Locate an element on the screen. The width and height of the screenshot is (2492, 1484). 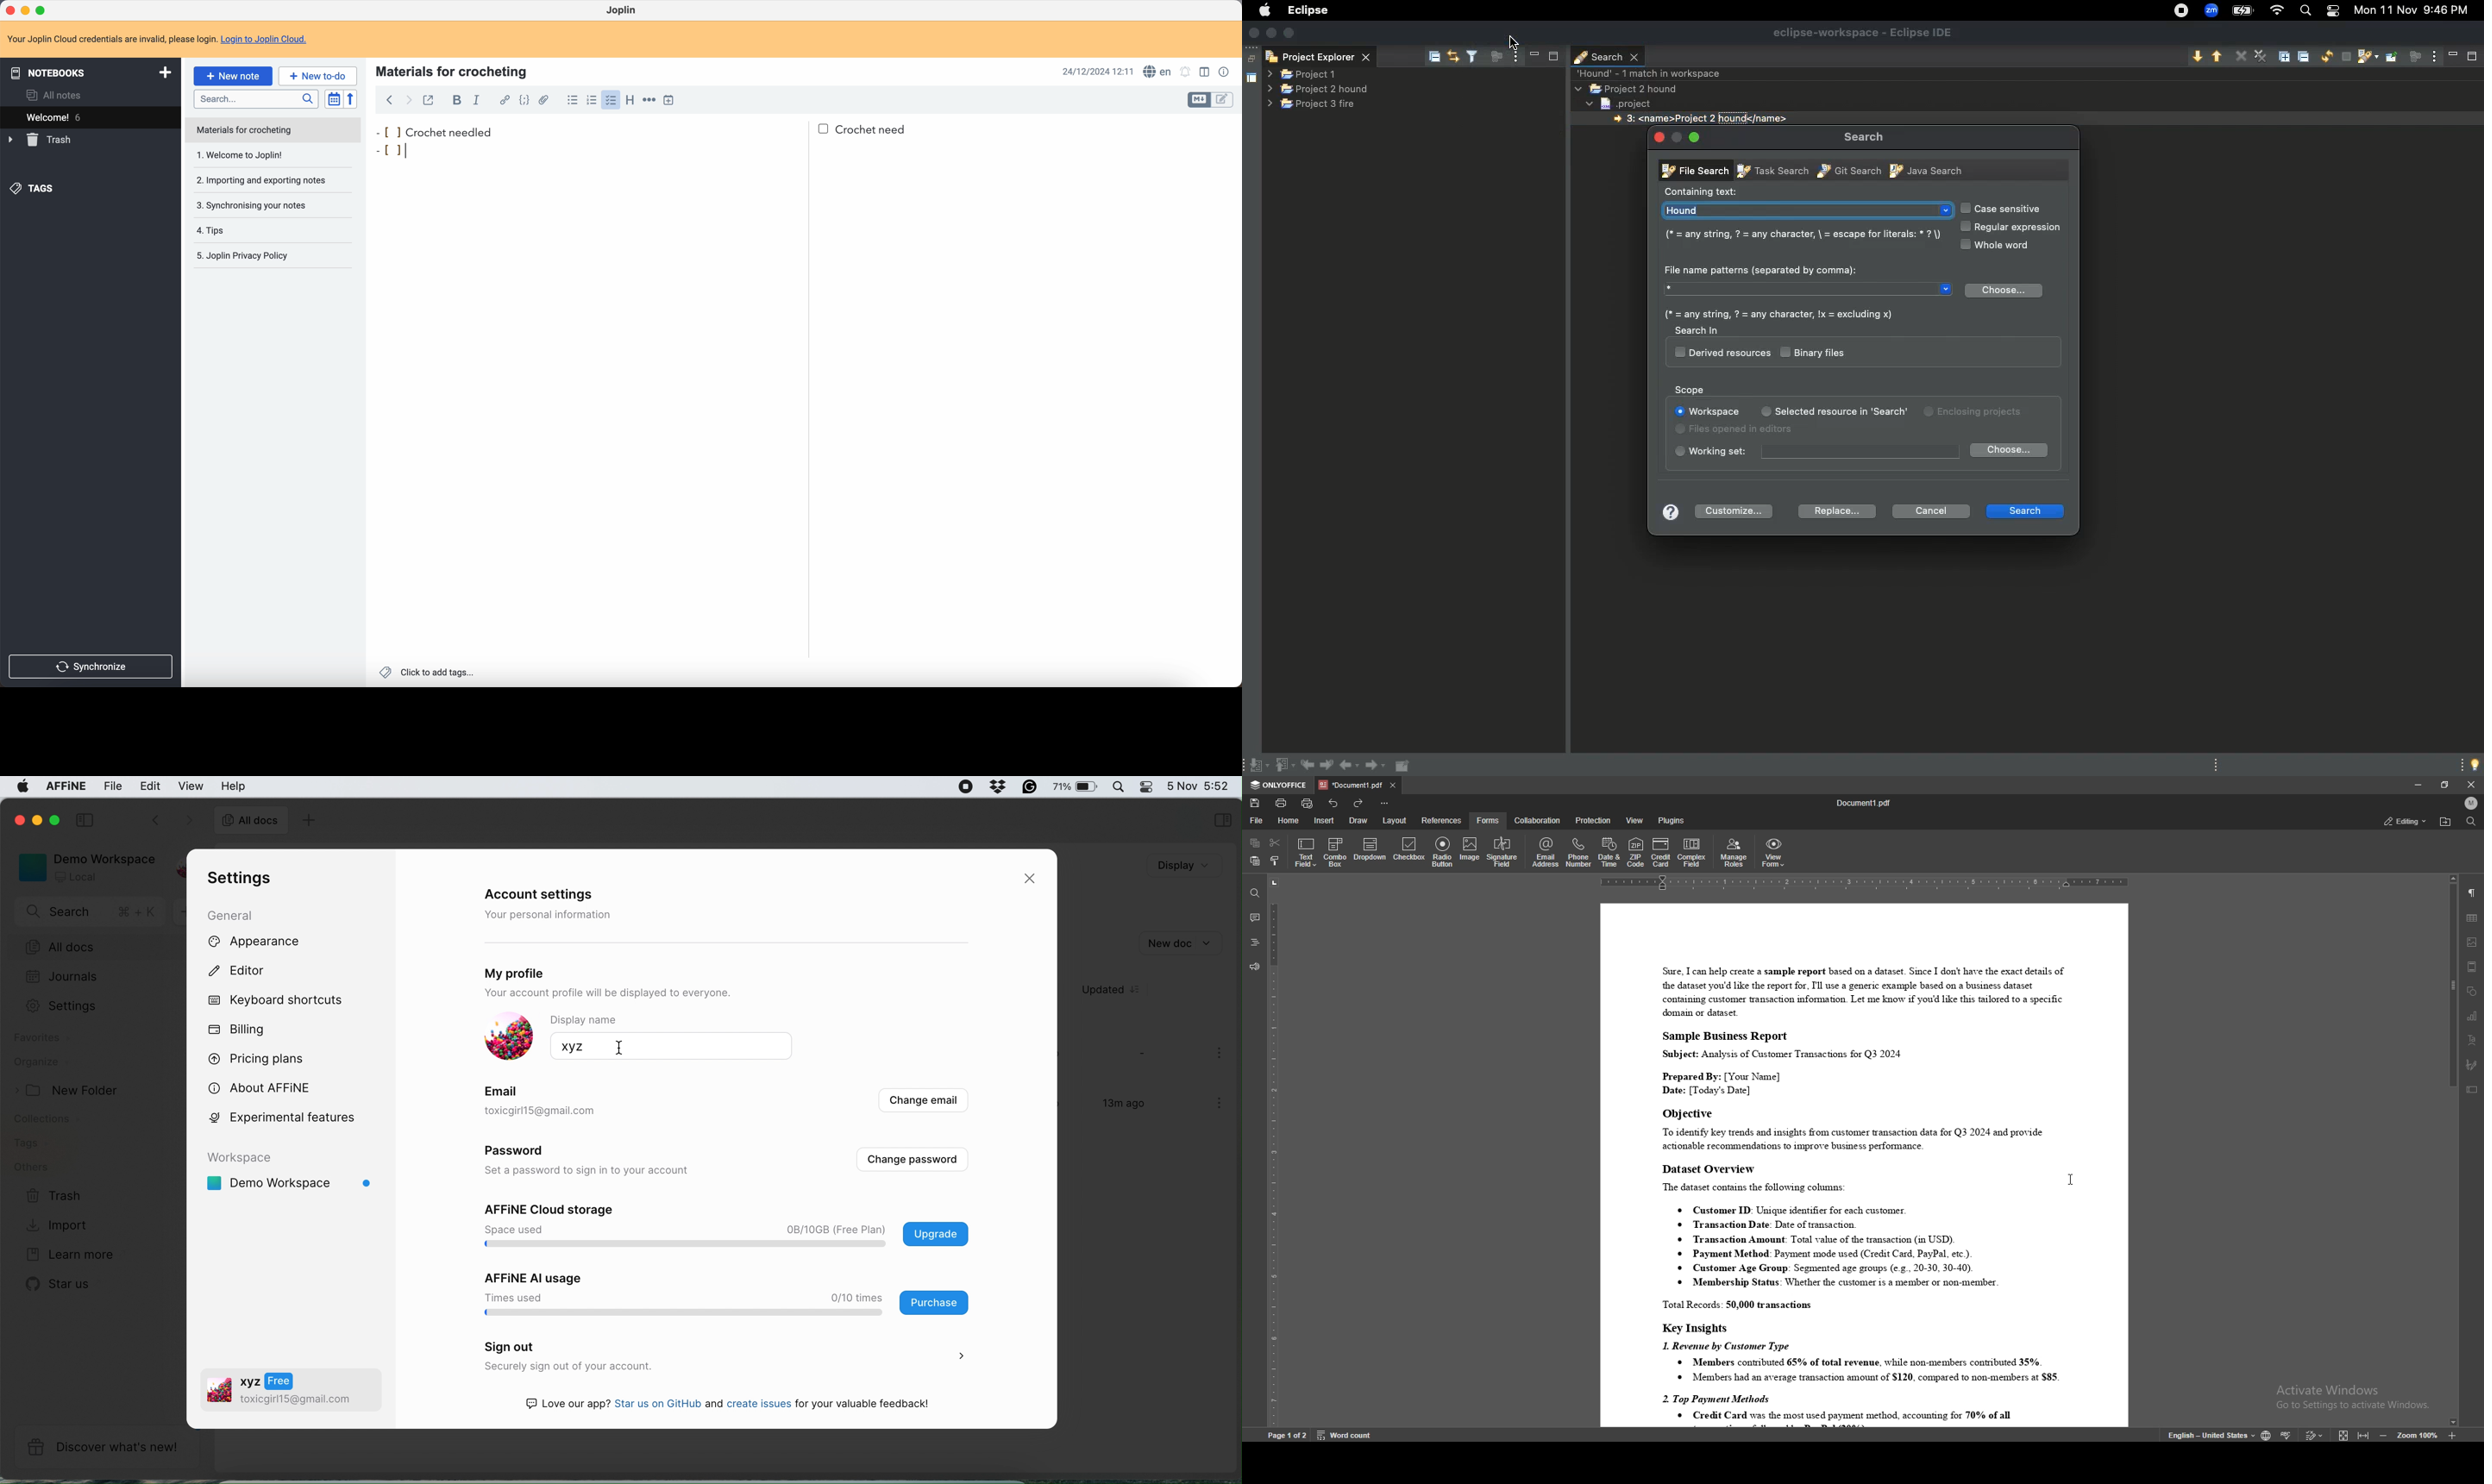
click to add tags is located at coordinates (428, 673).